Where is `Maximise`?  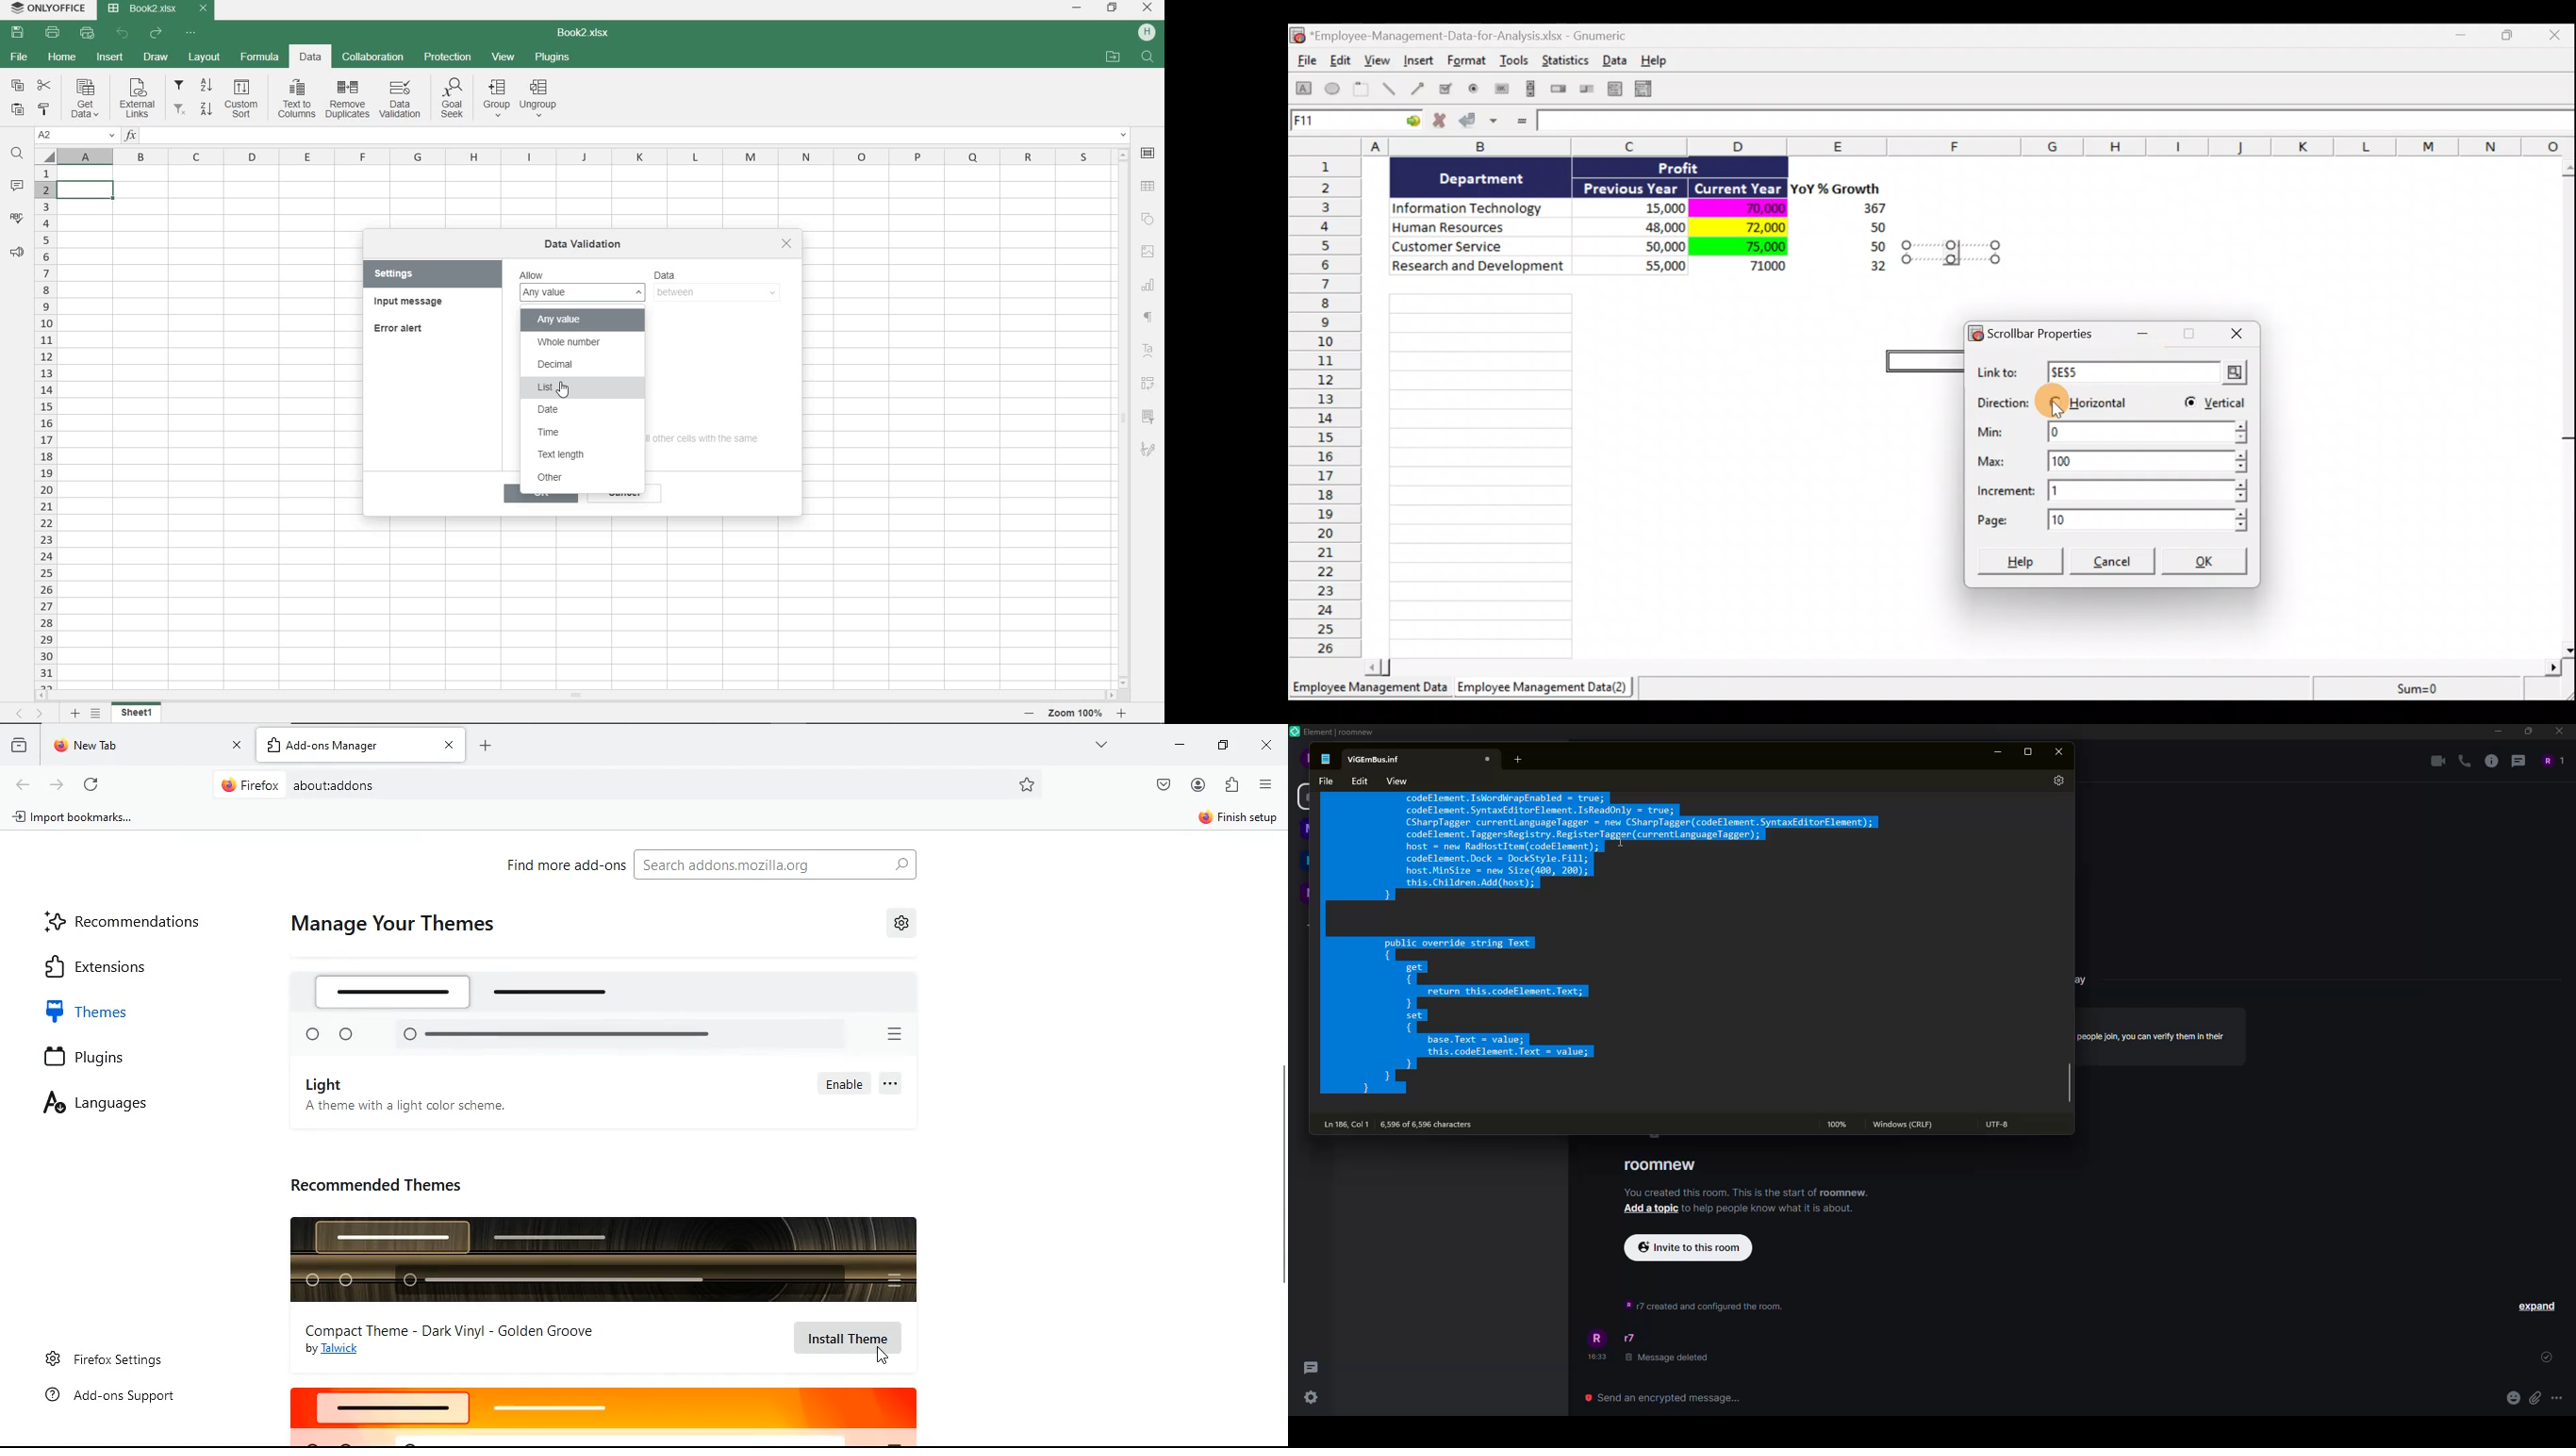 Maximise is located at coordinates (2514, 34).